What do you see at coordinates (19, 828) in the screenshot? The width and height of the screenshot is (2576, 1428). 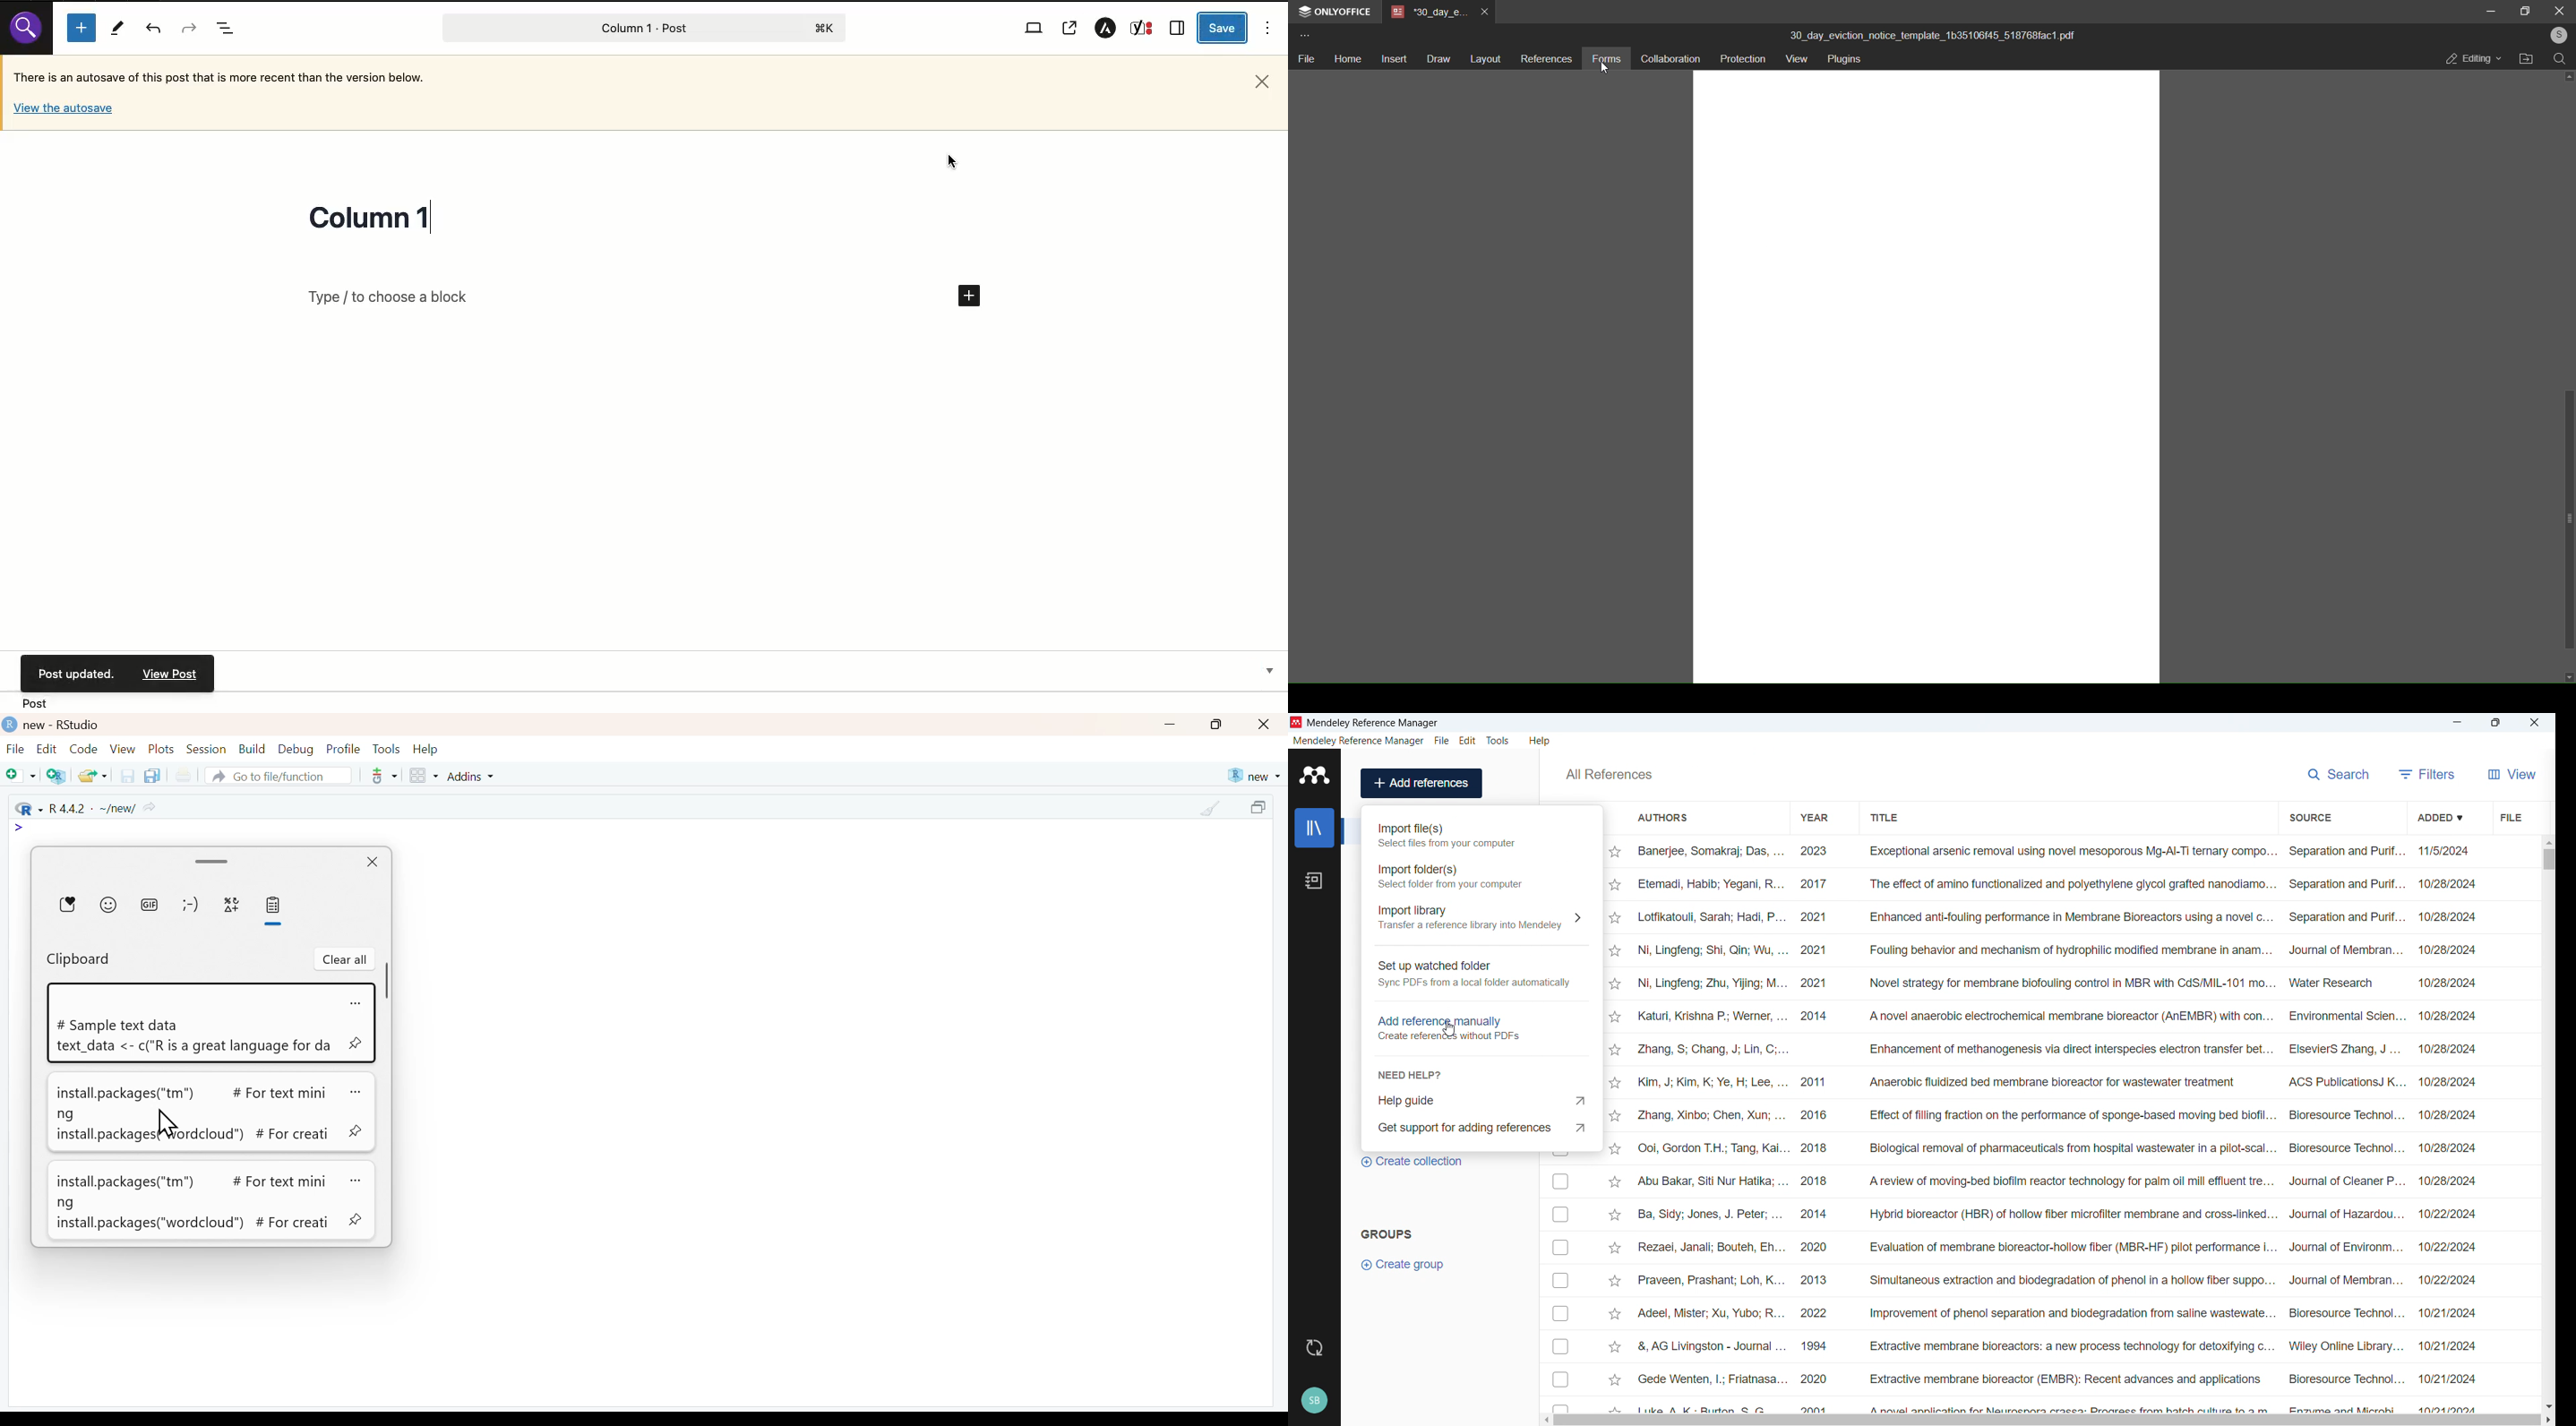 I see `icon` at bounding box center [19, 828].